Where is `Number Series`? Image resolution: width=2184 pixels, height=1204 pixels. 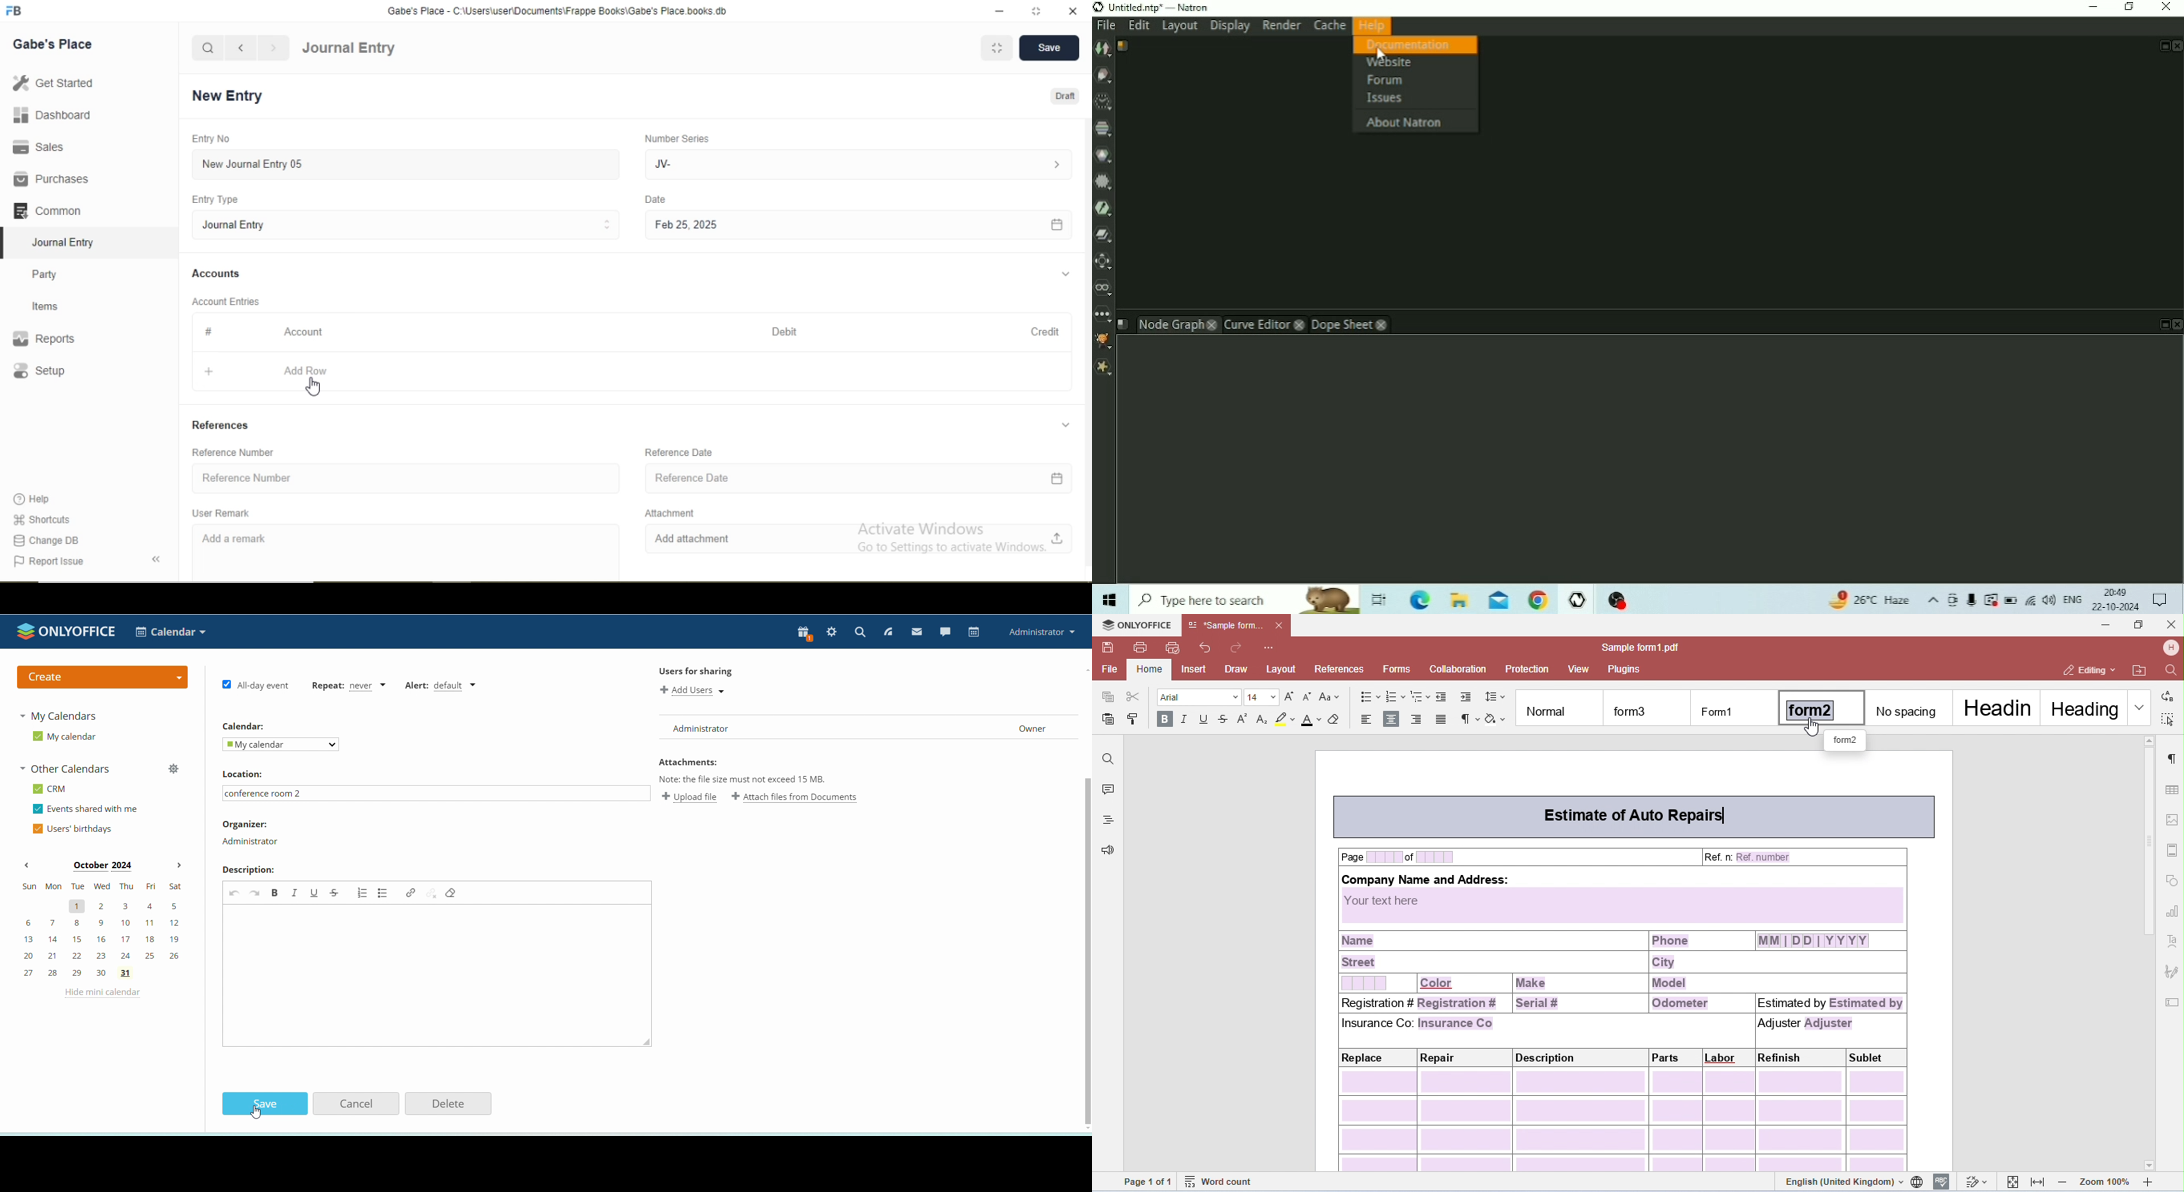
Number Series is located at coordinates (676, 138).